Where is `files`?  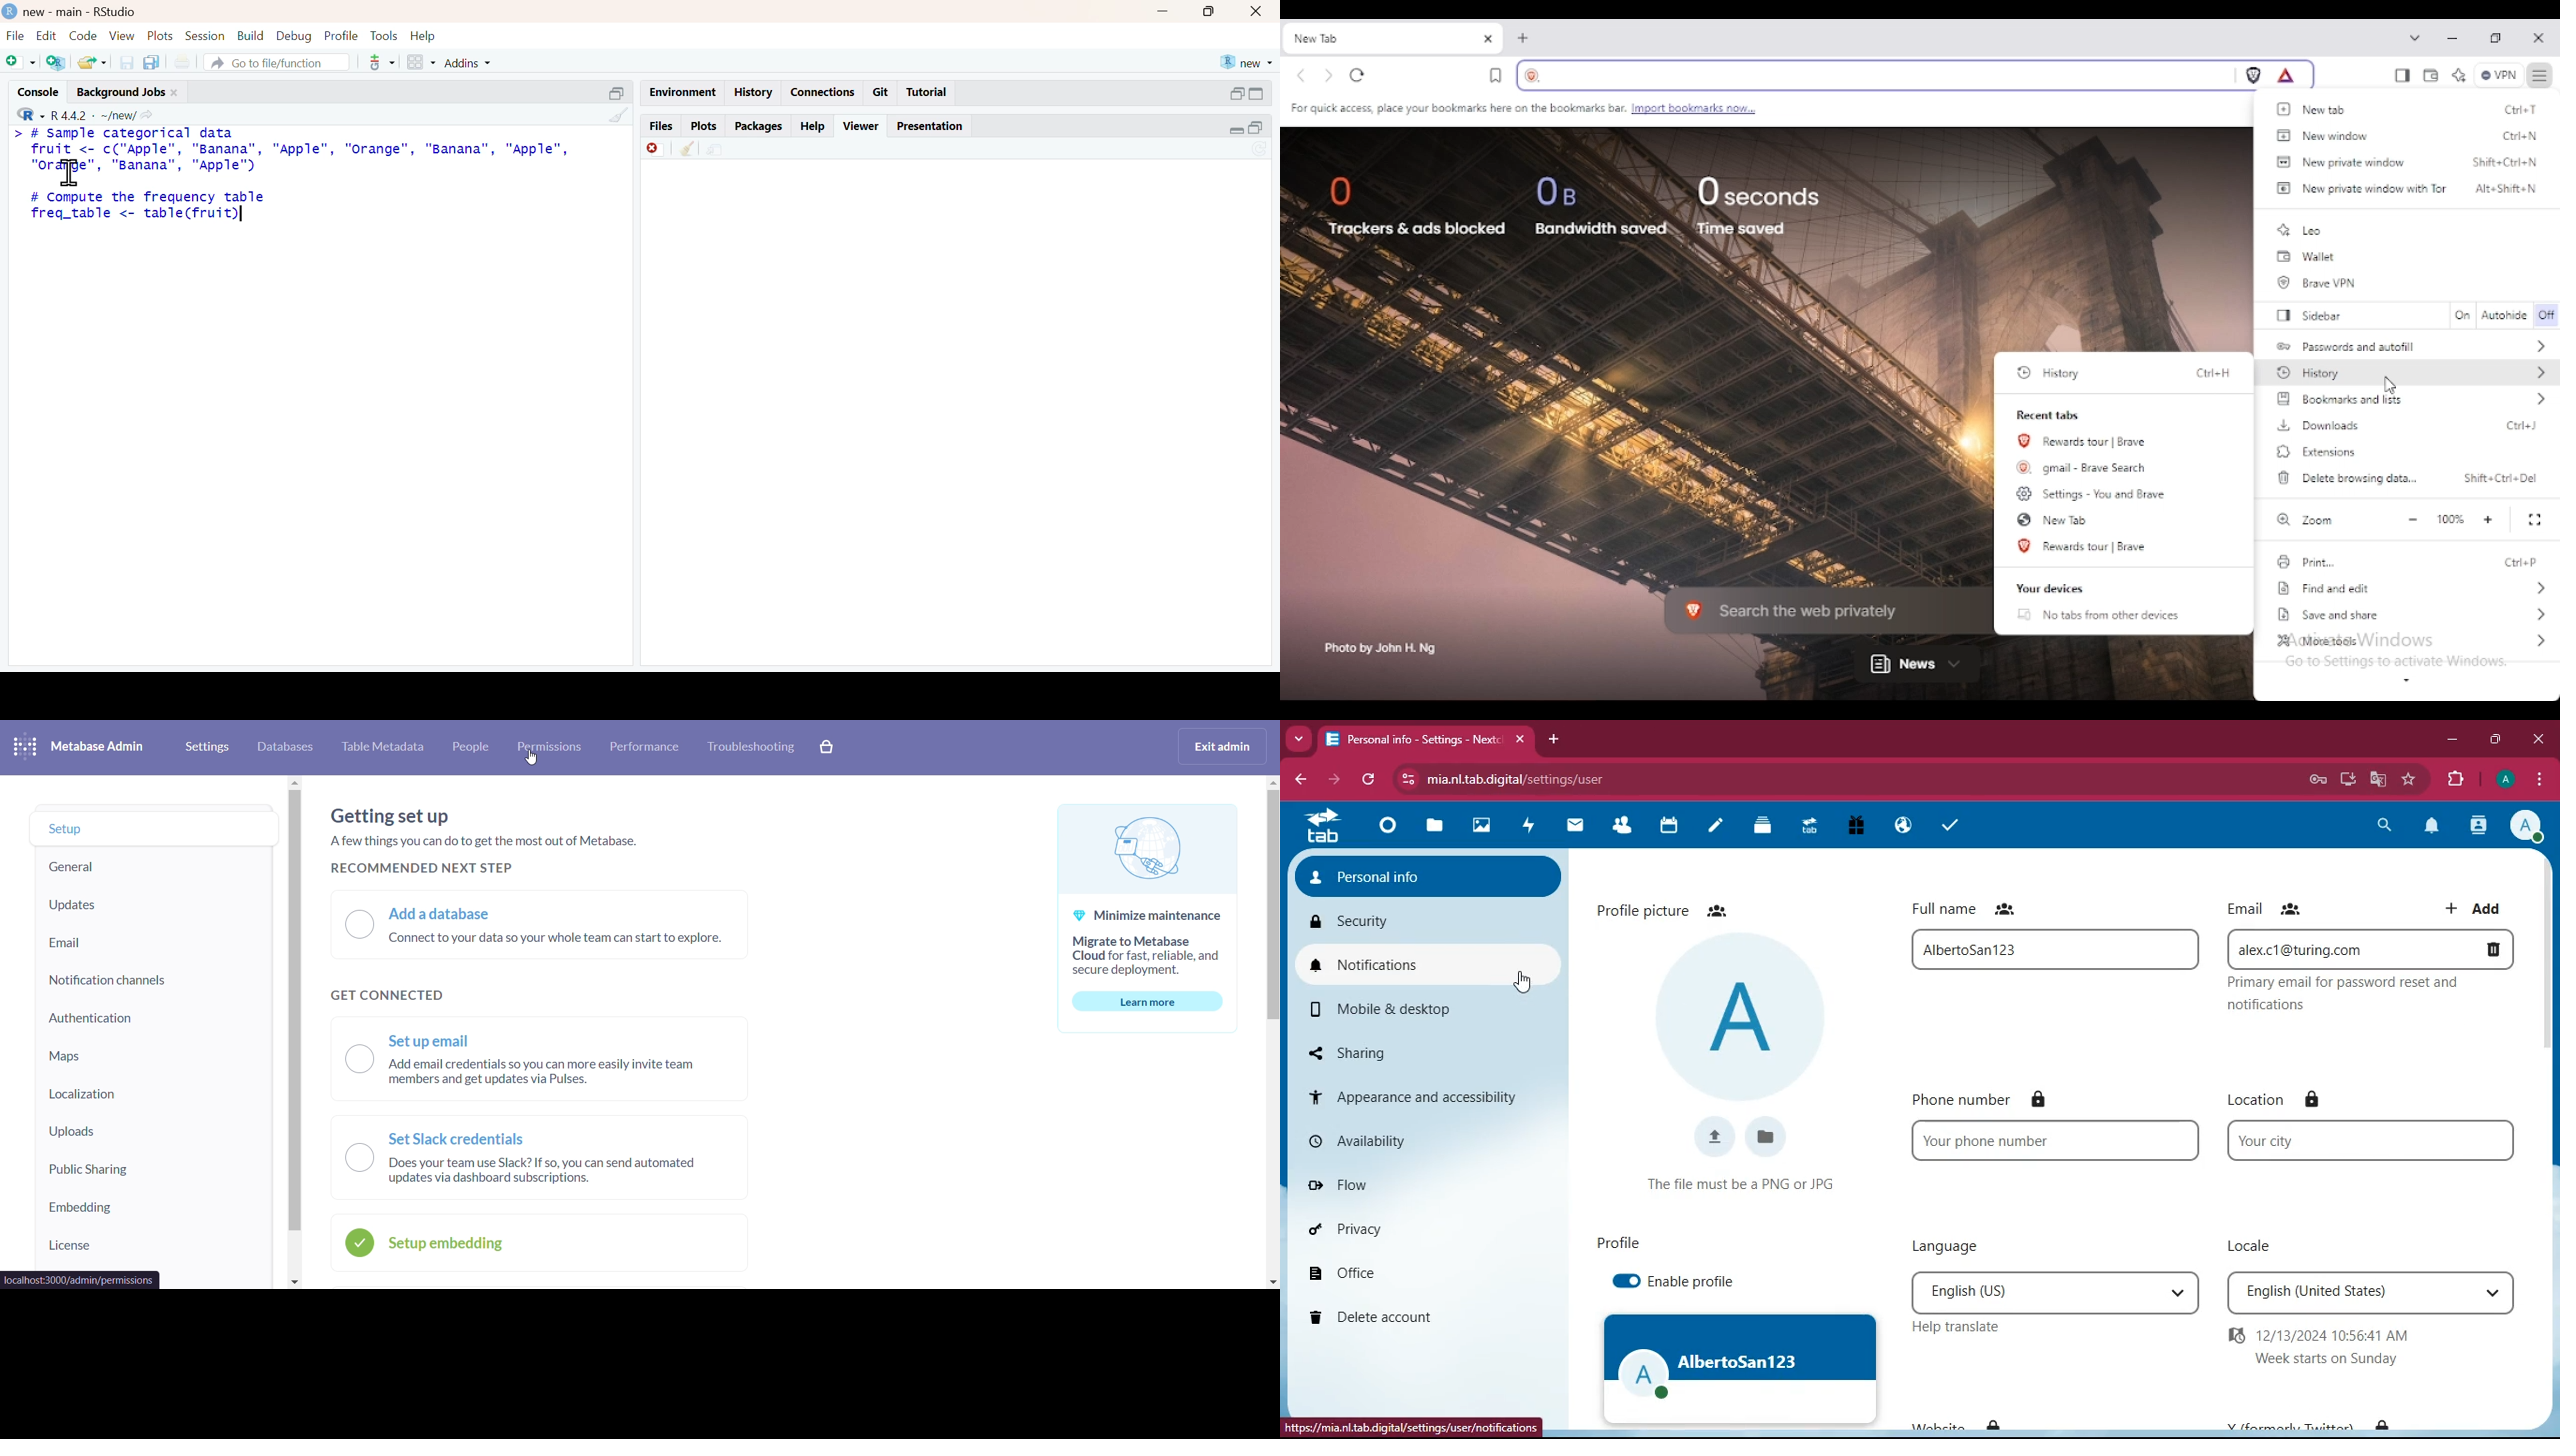
files is located at coordinates (662, 126).